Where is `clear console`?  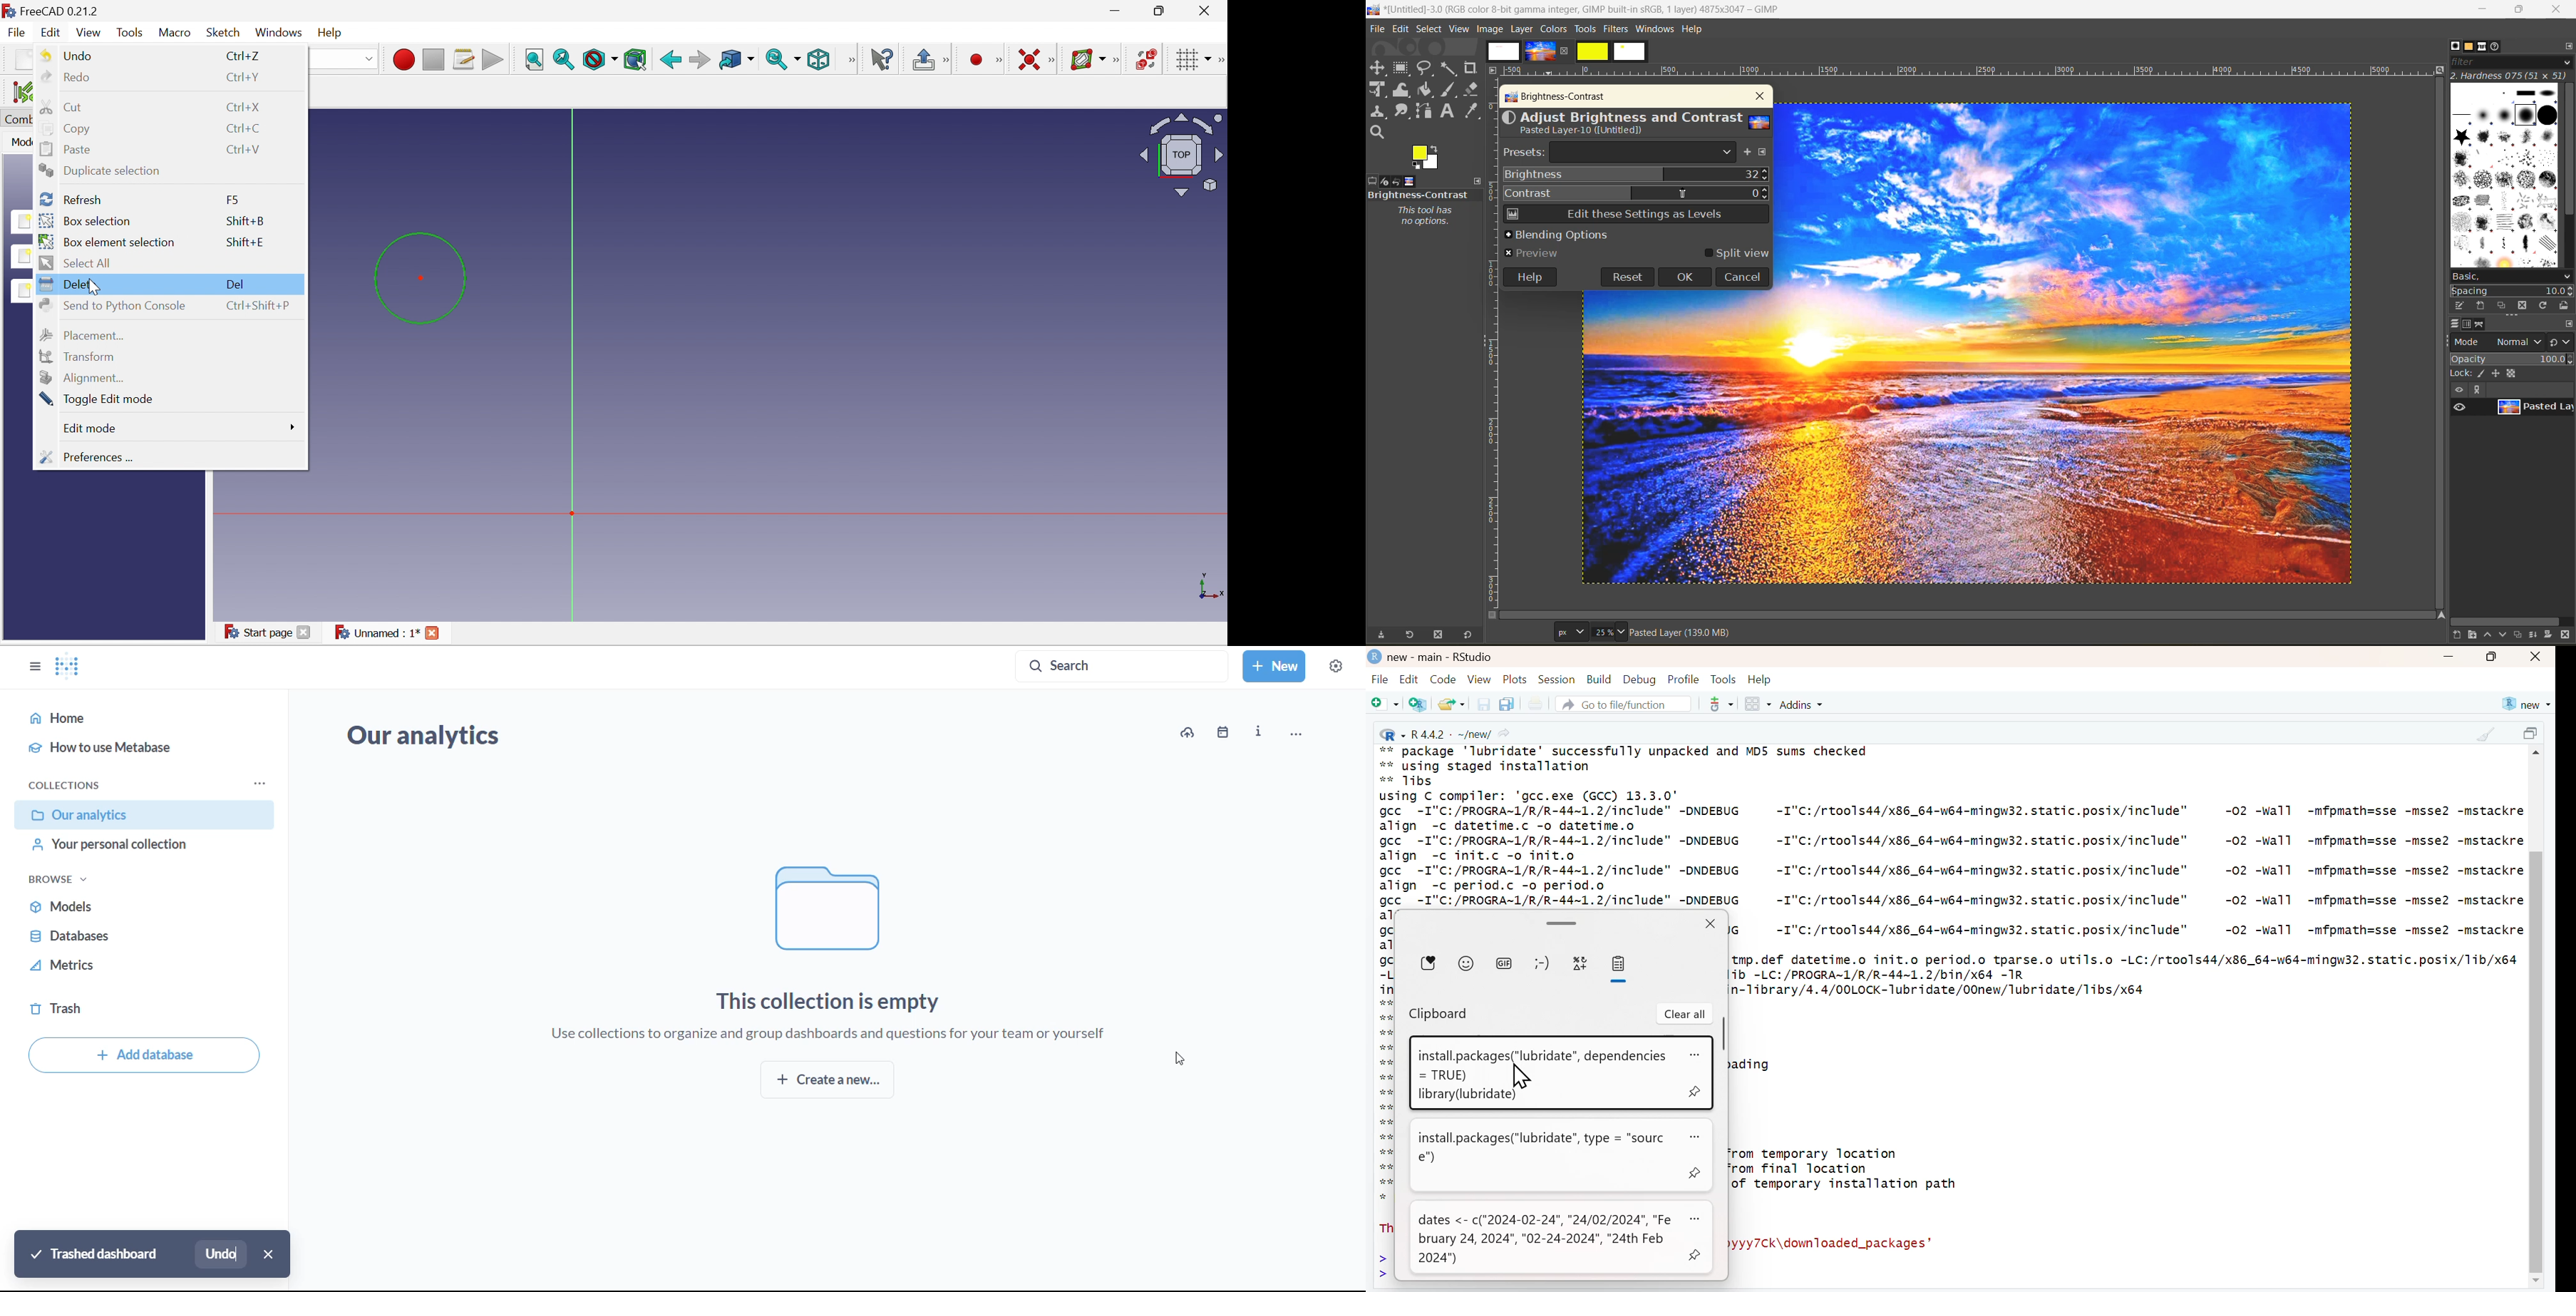 clear console is located at coordinates (2485, 734).